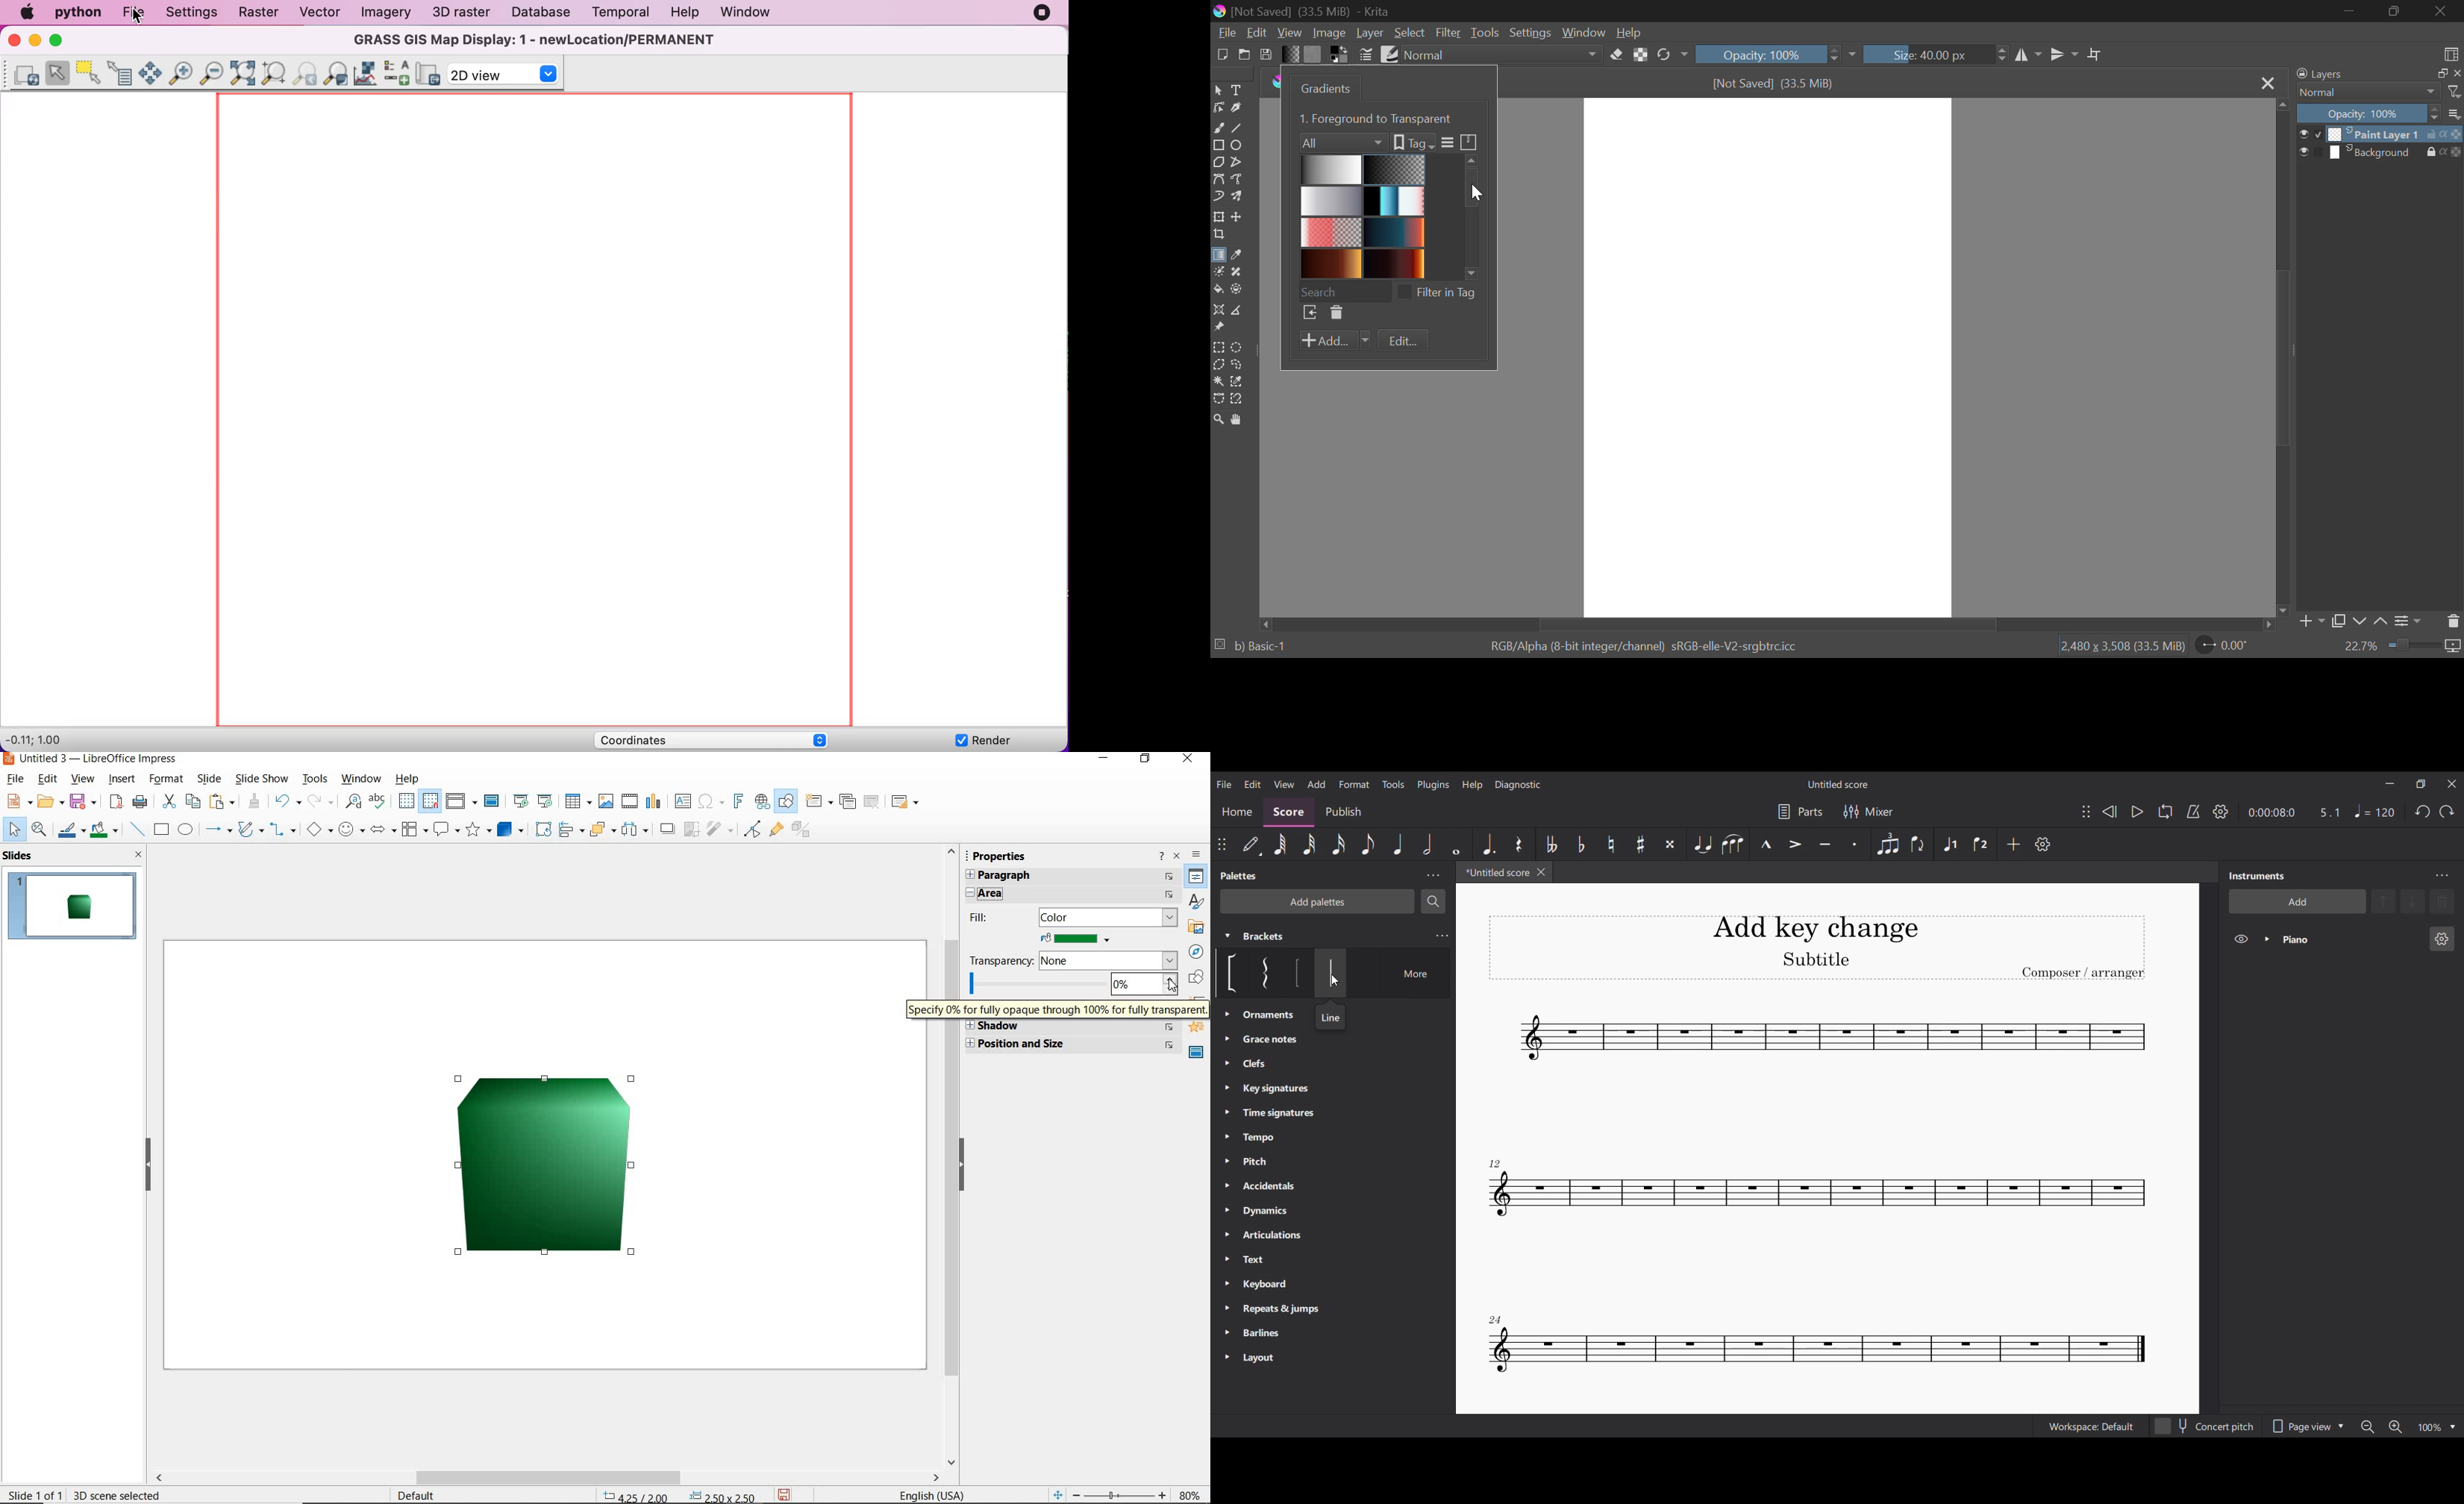 This screenshot has height=1512, width=2464. What do you see at coordinates (2442, 901) in the screenshot?
I see `Delete selection` at bounding box center [2442, 901].